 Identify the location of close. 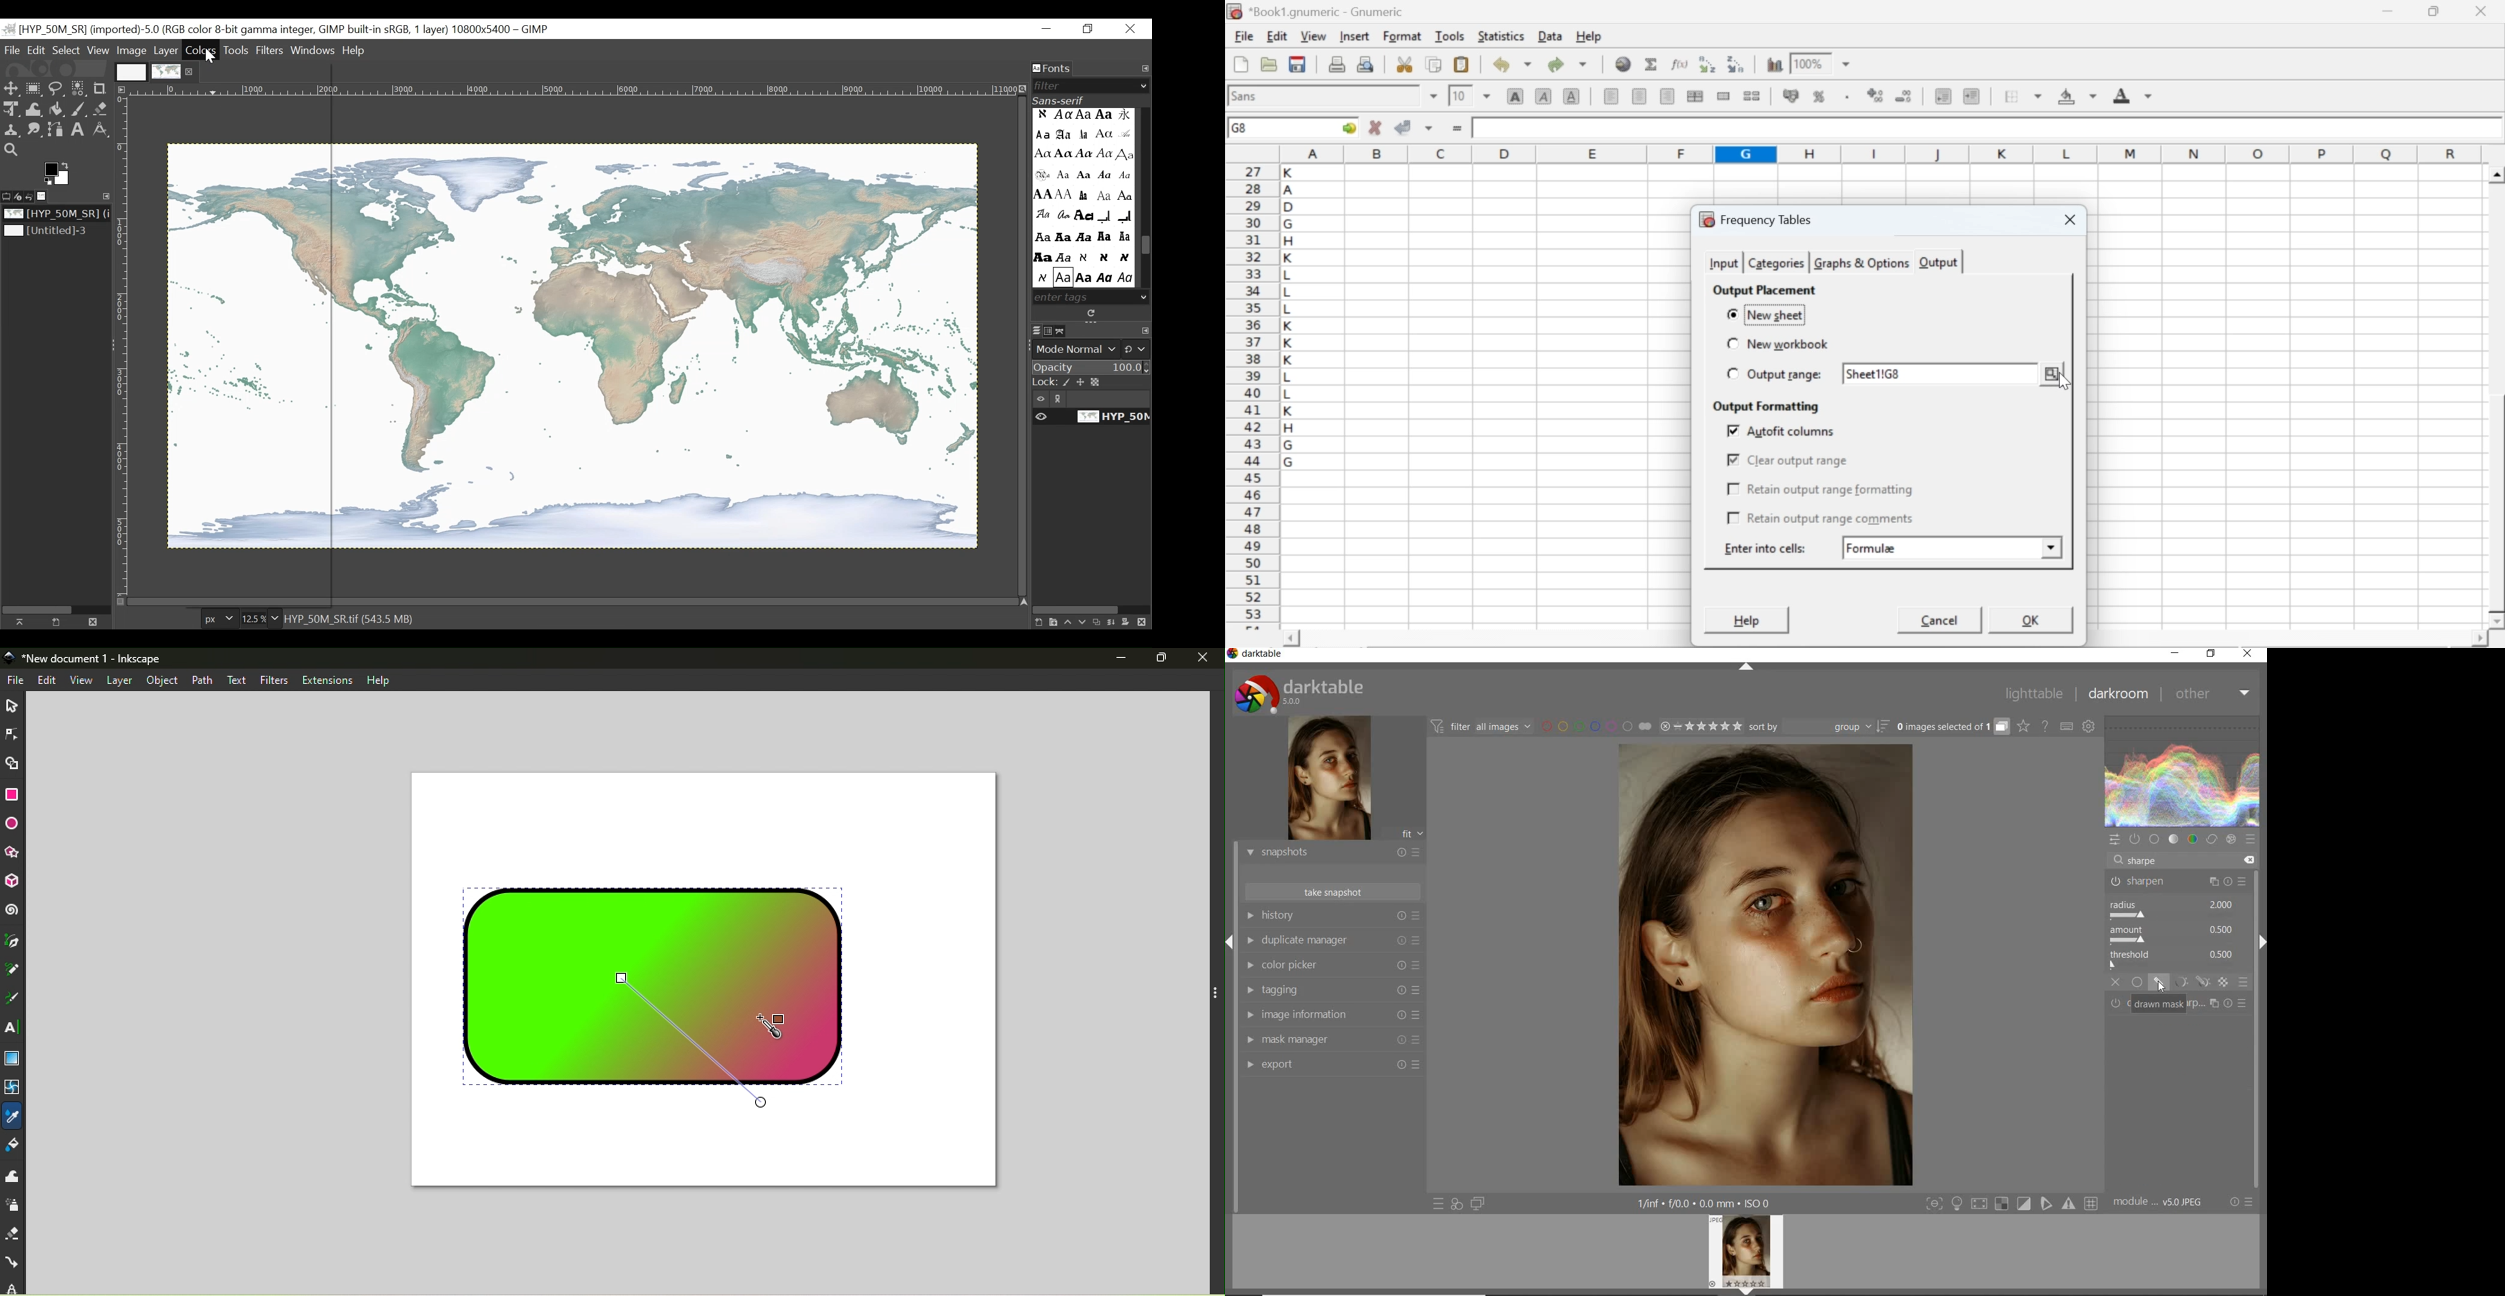
(2479, 11).